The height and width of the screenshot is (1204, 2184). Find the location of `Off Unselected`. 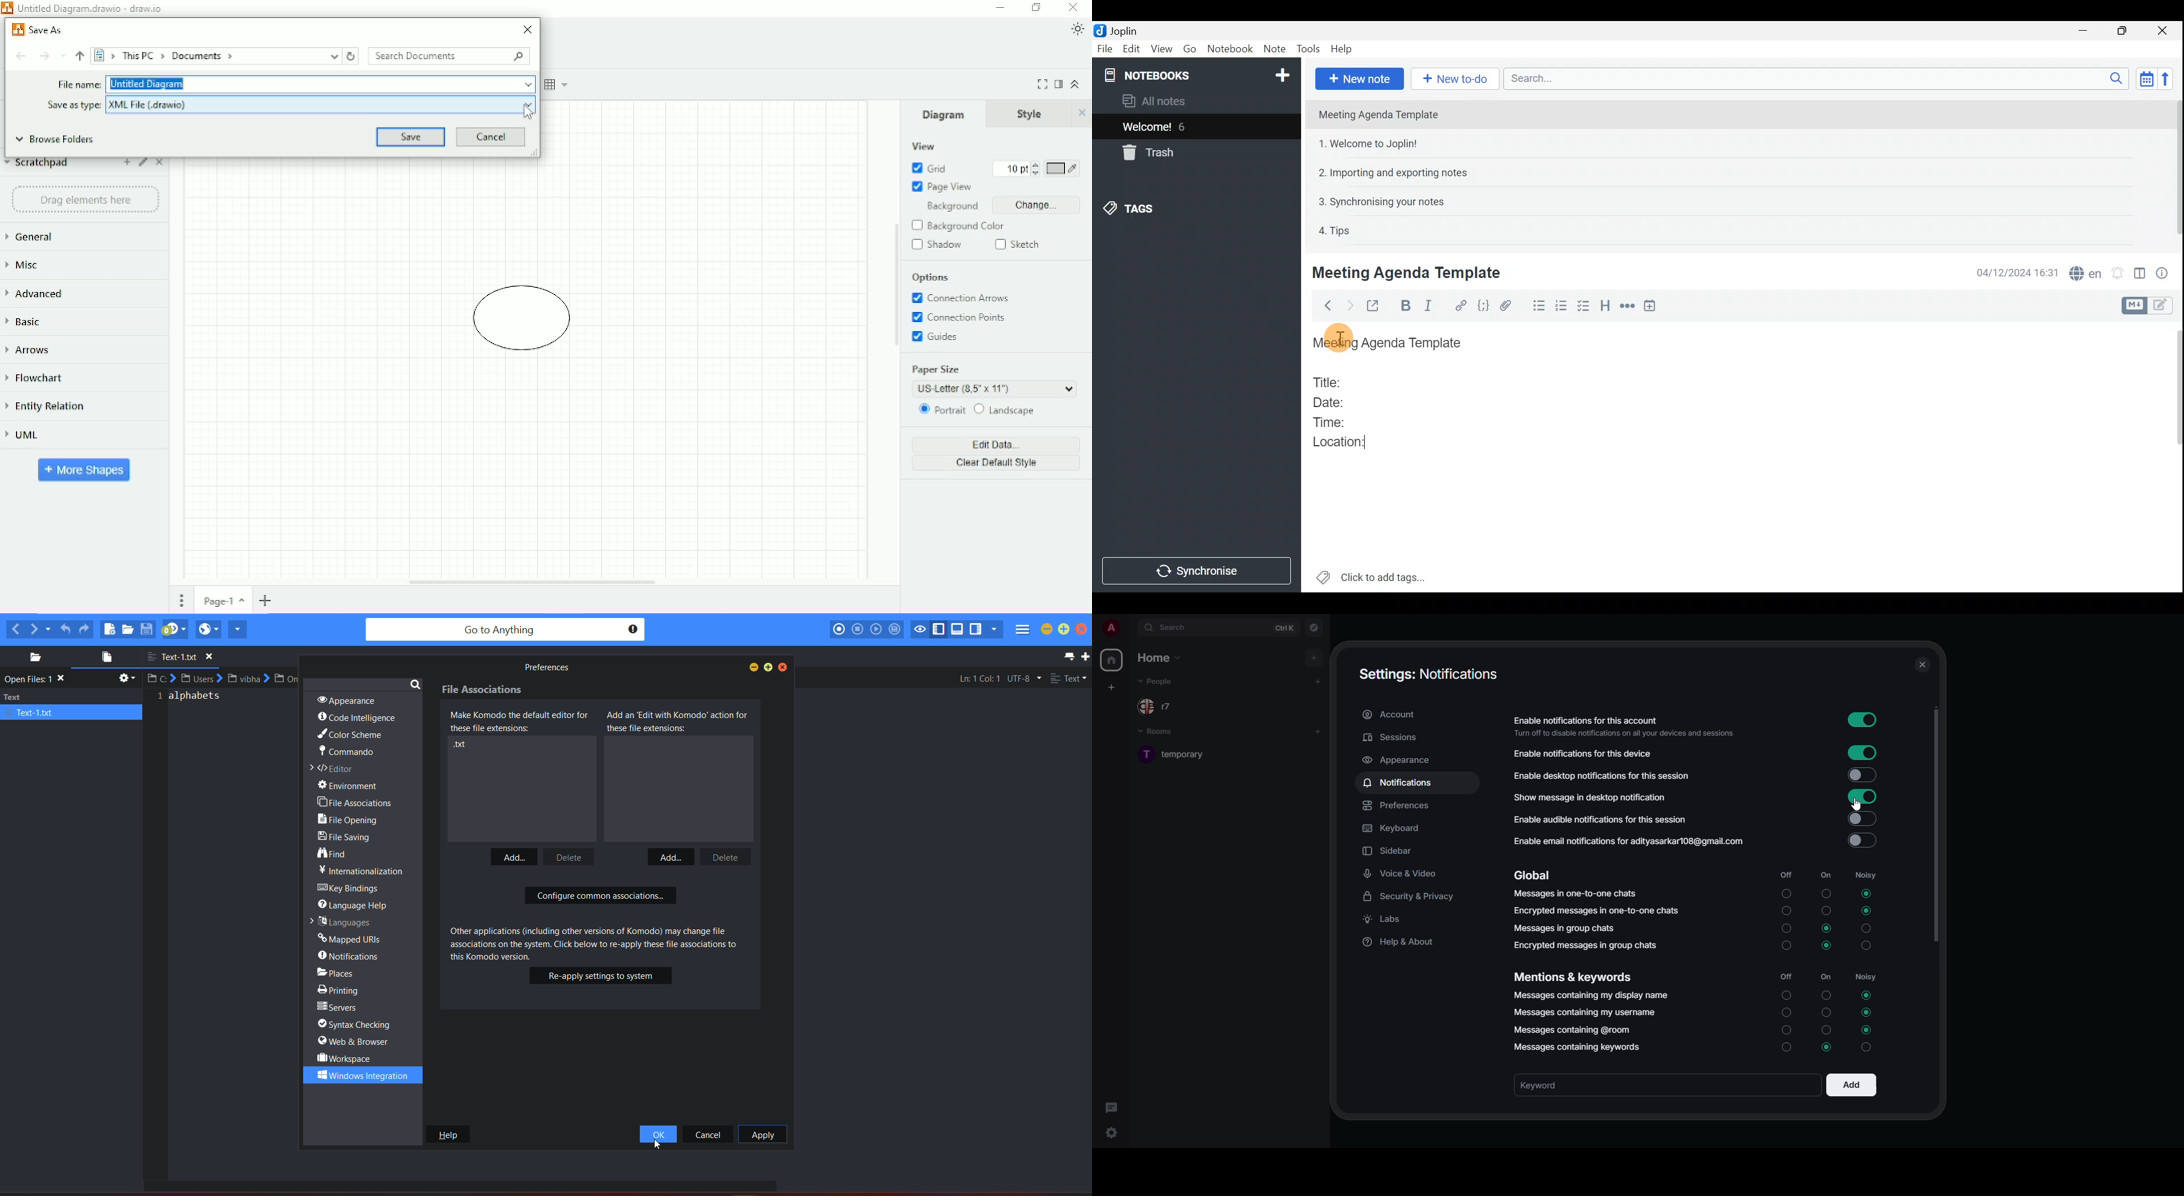

Off Unselected is located at coordinates (1785, 996).